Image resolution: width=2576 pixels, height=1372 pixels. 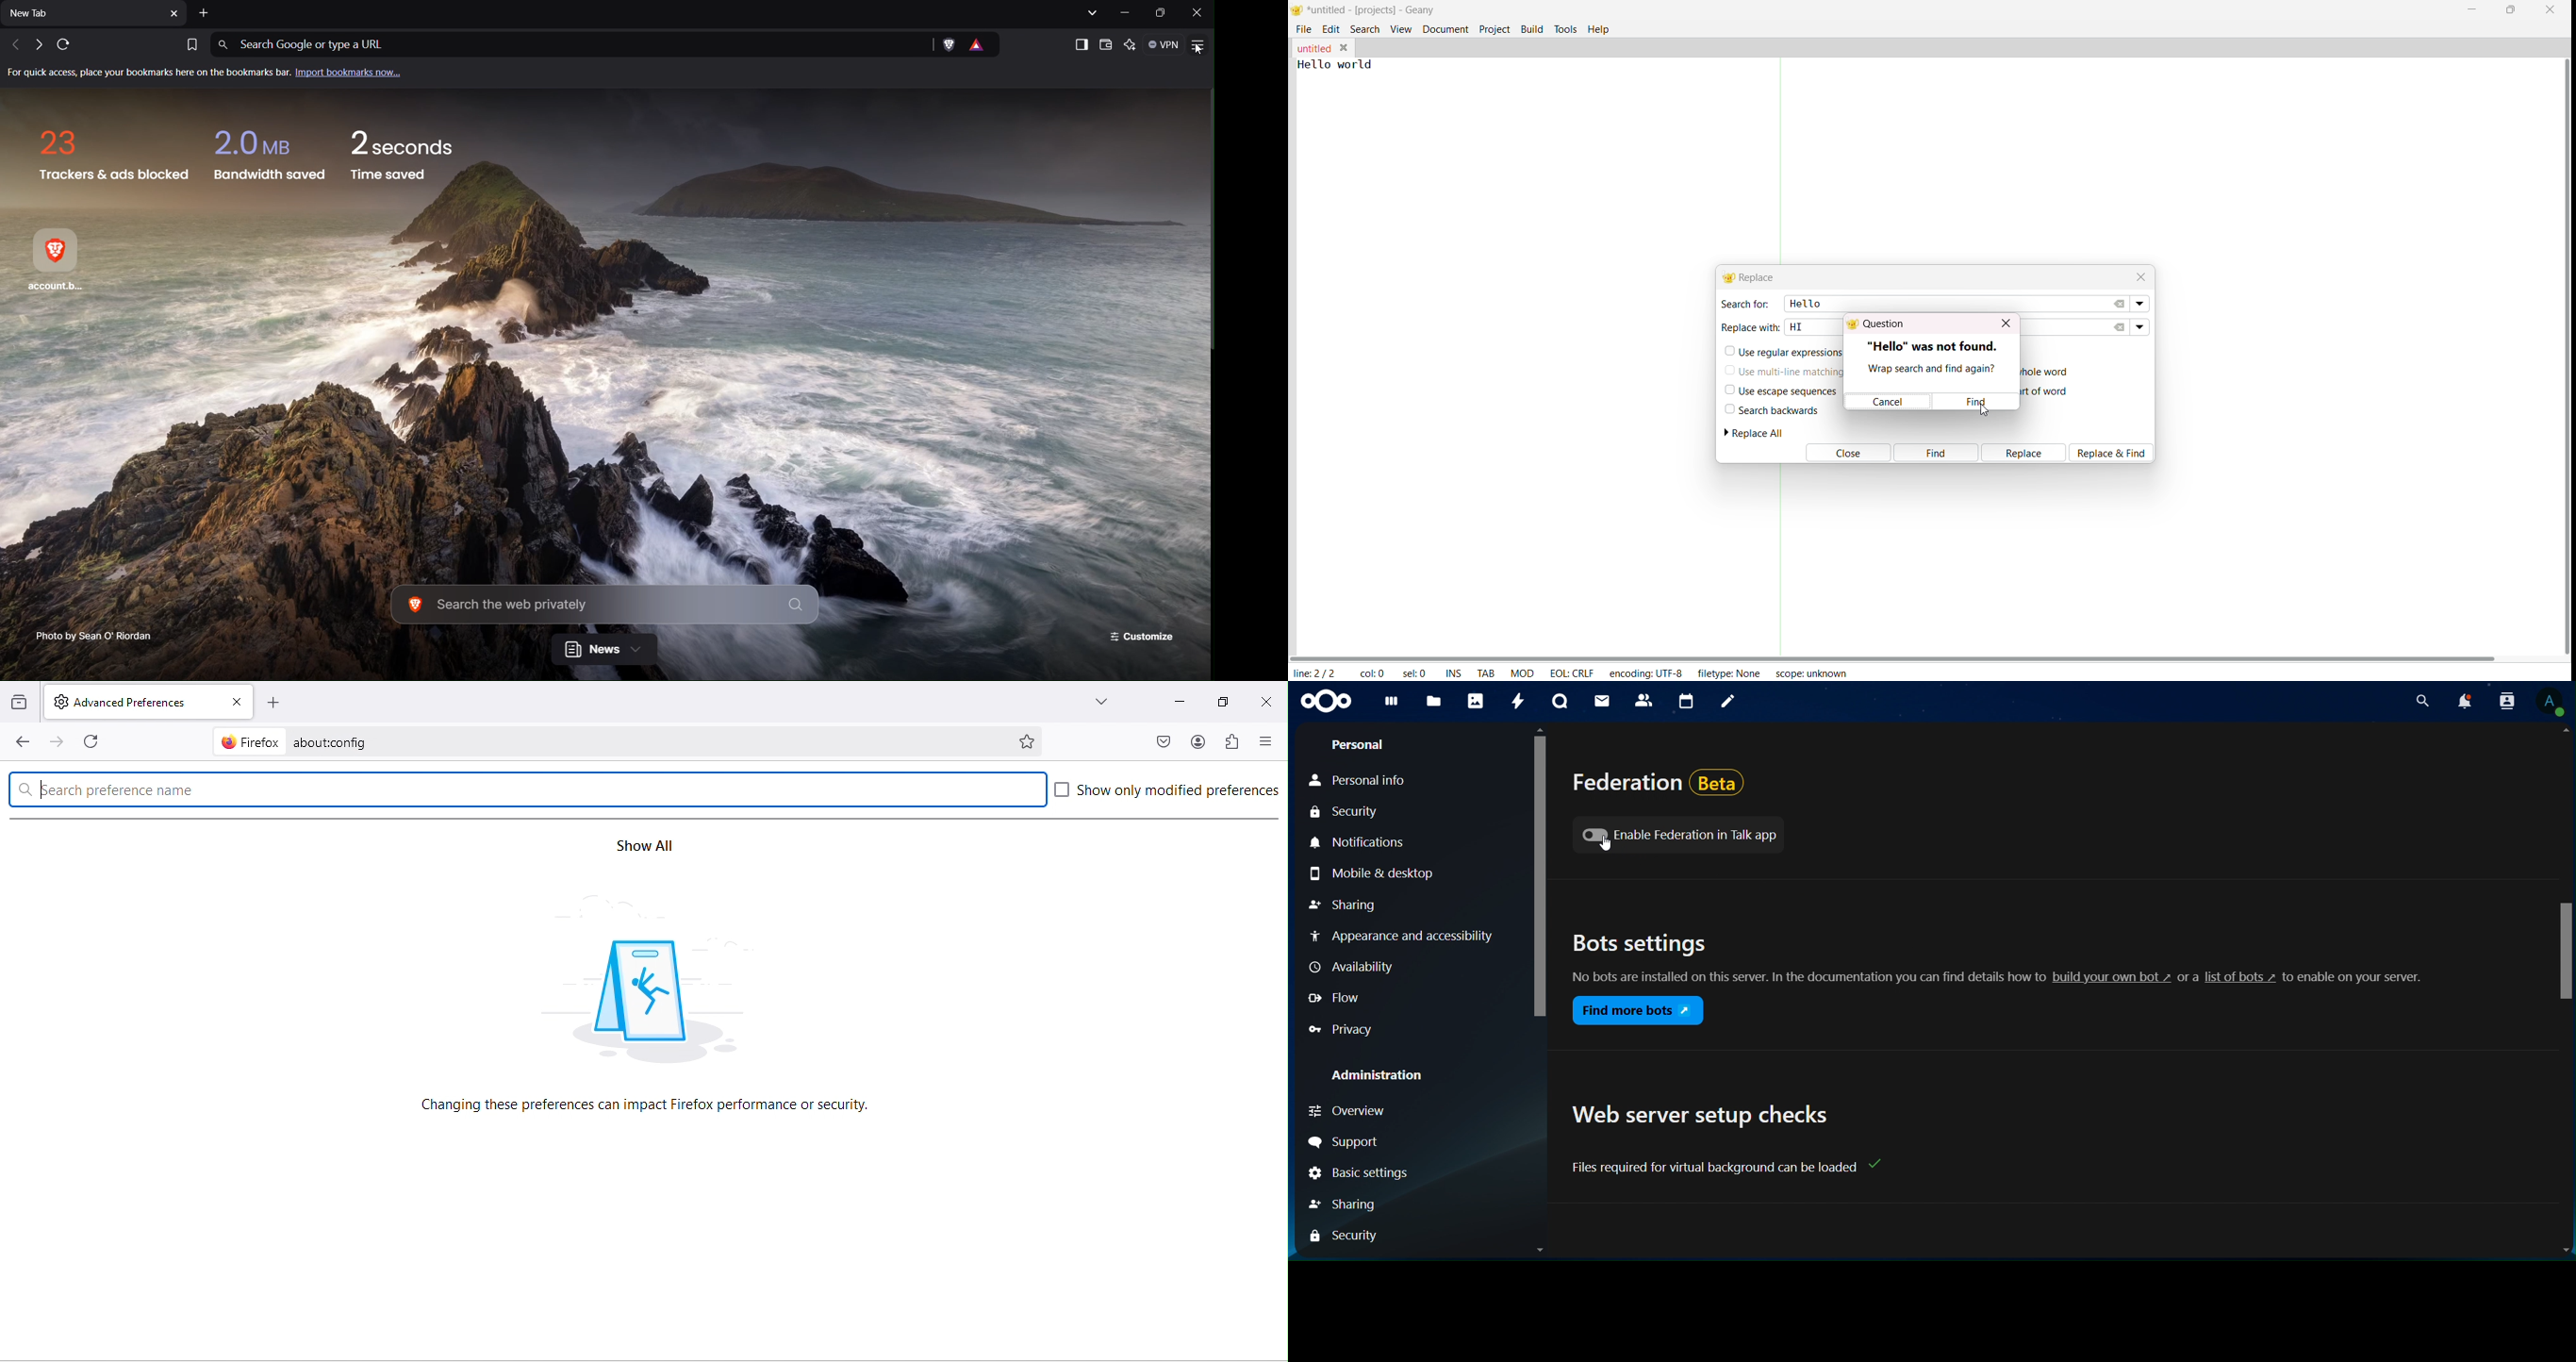 I want to click on Basic Settings, so click(x=1357, y=1173).